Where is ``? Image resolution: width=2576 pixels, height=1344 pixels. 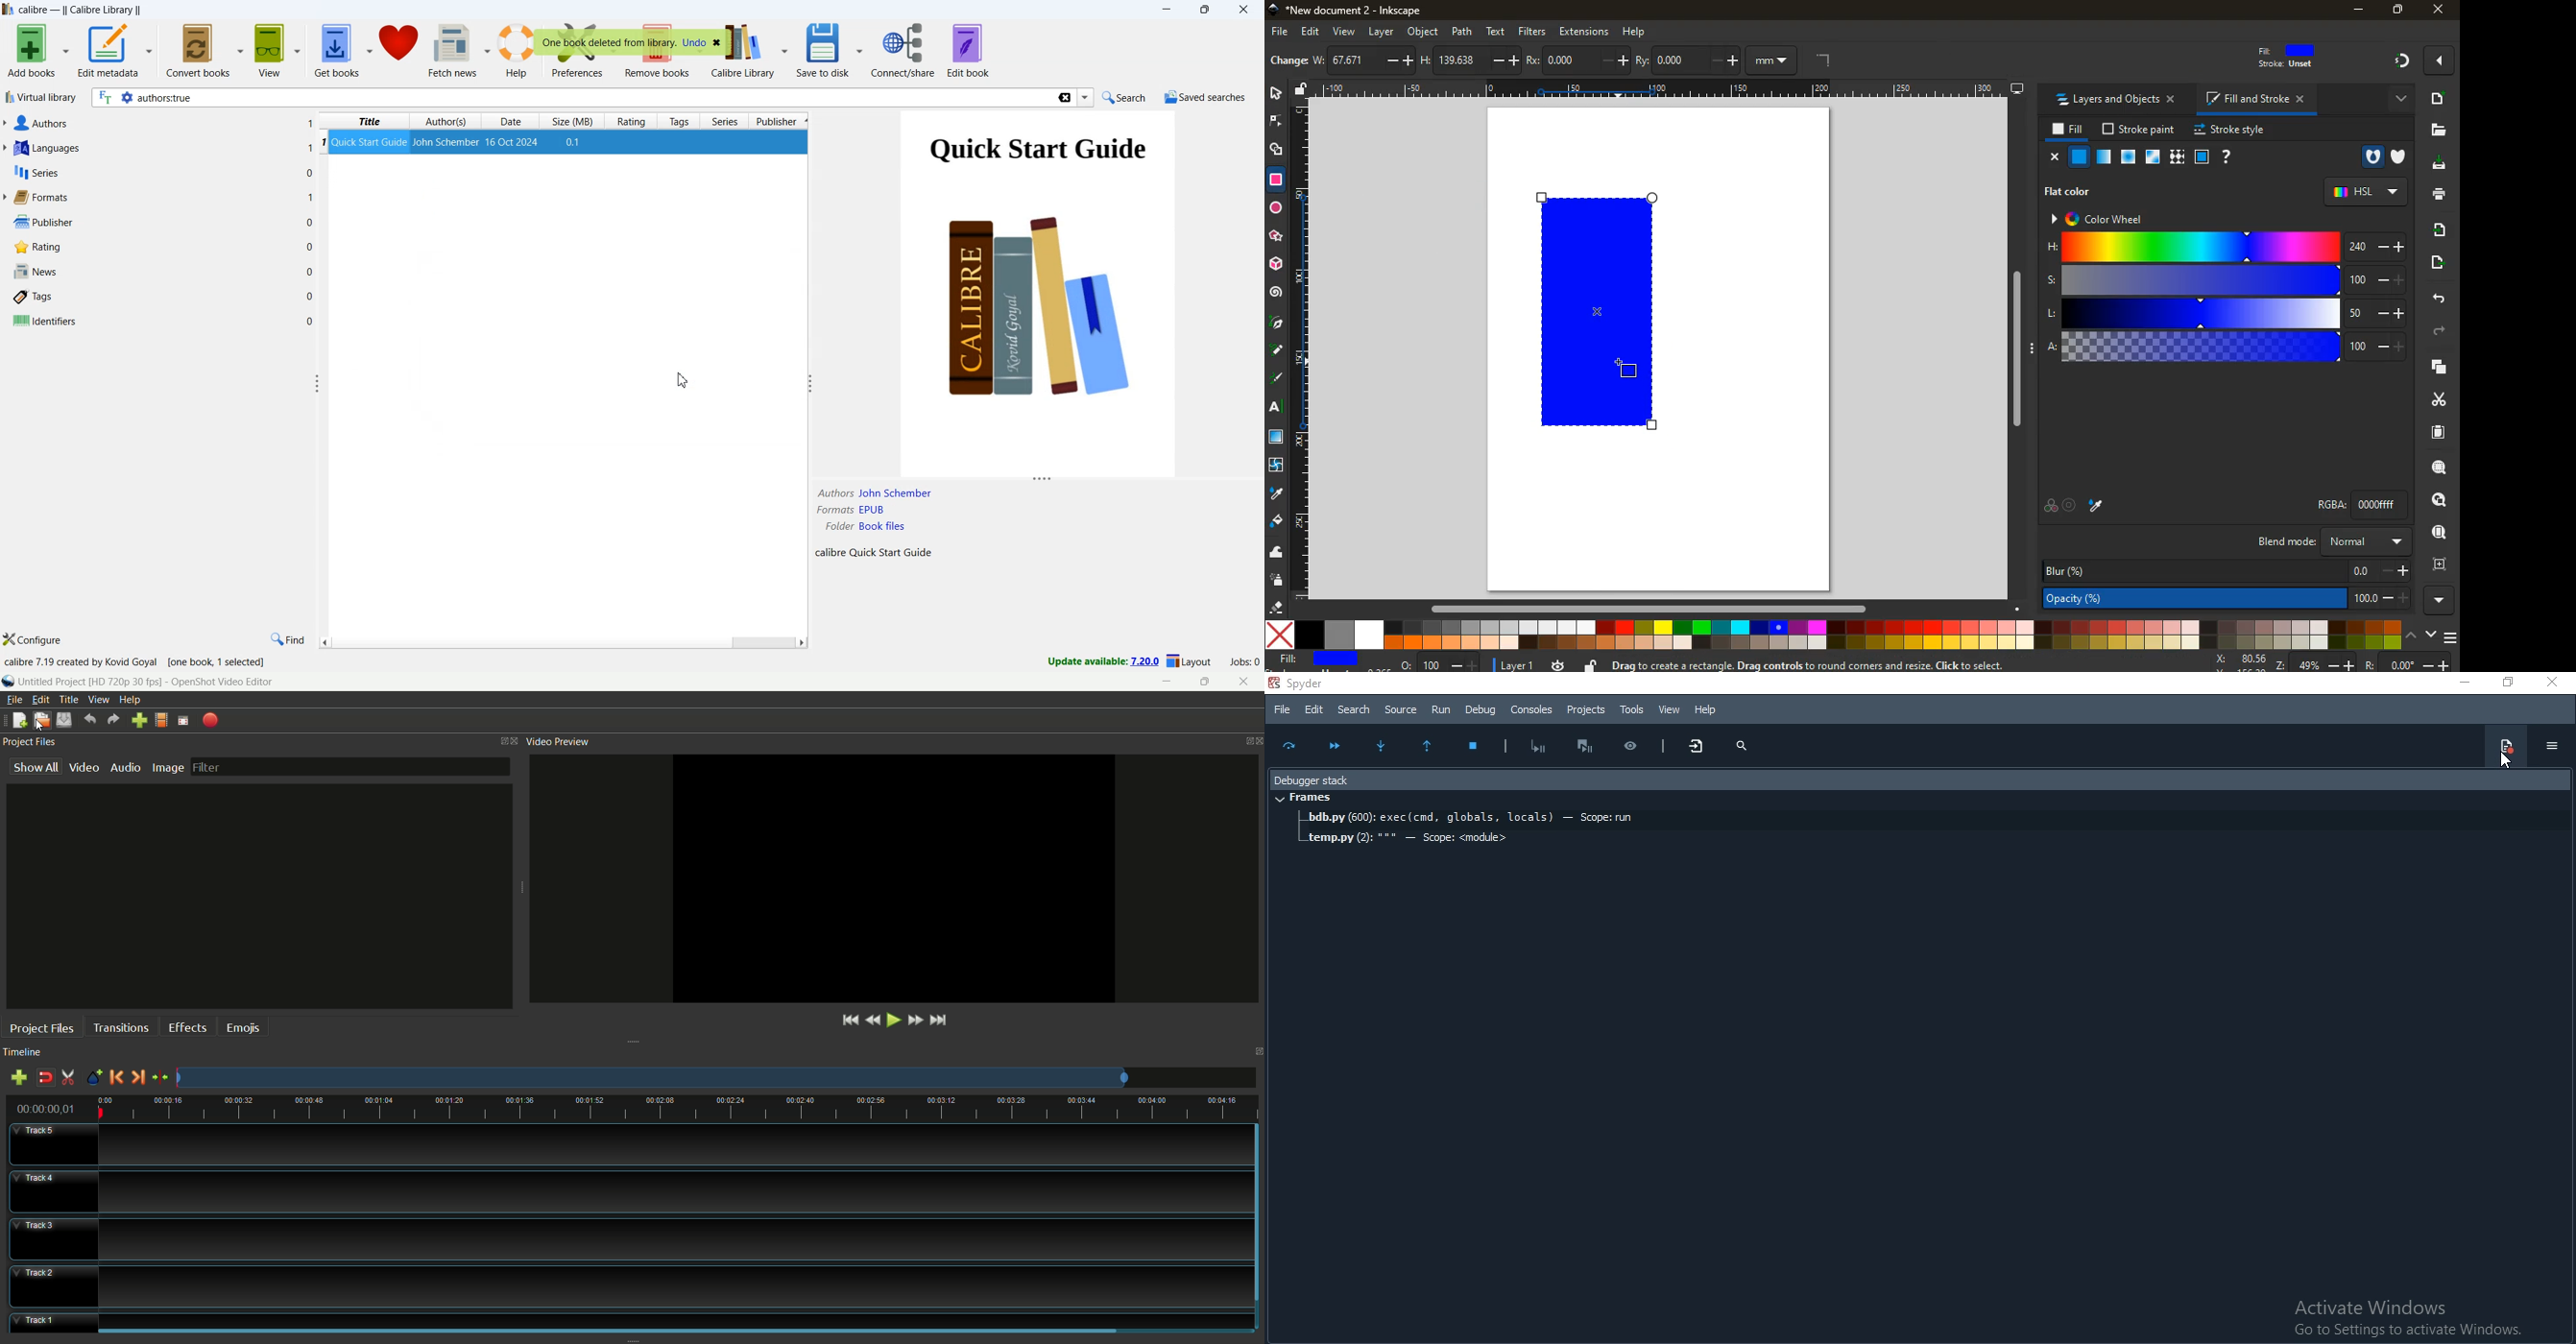  is located at coordinates (1276, 235).